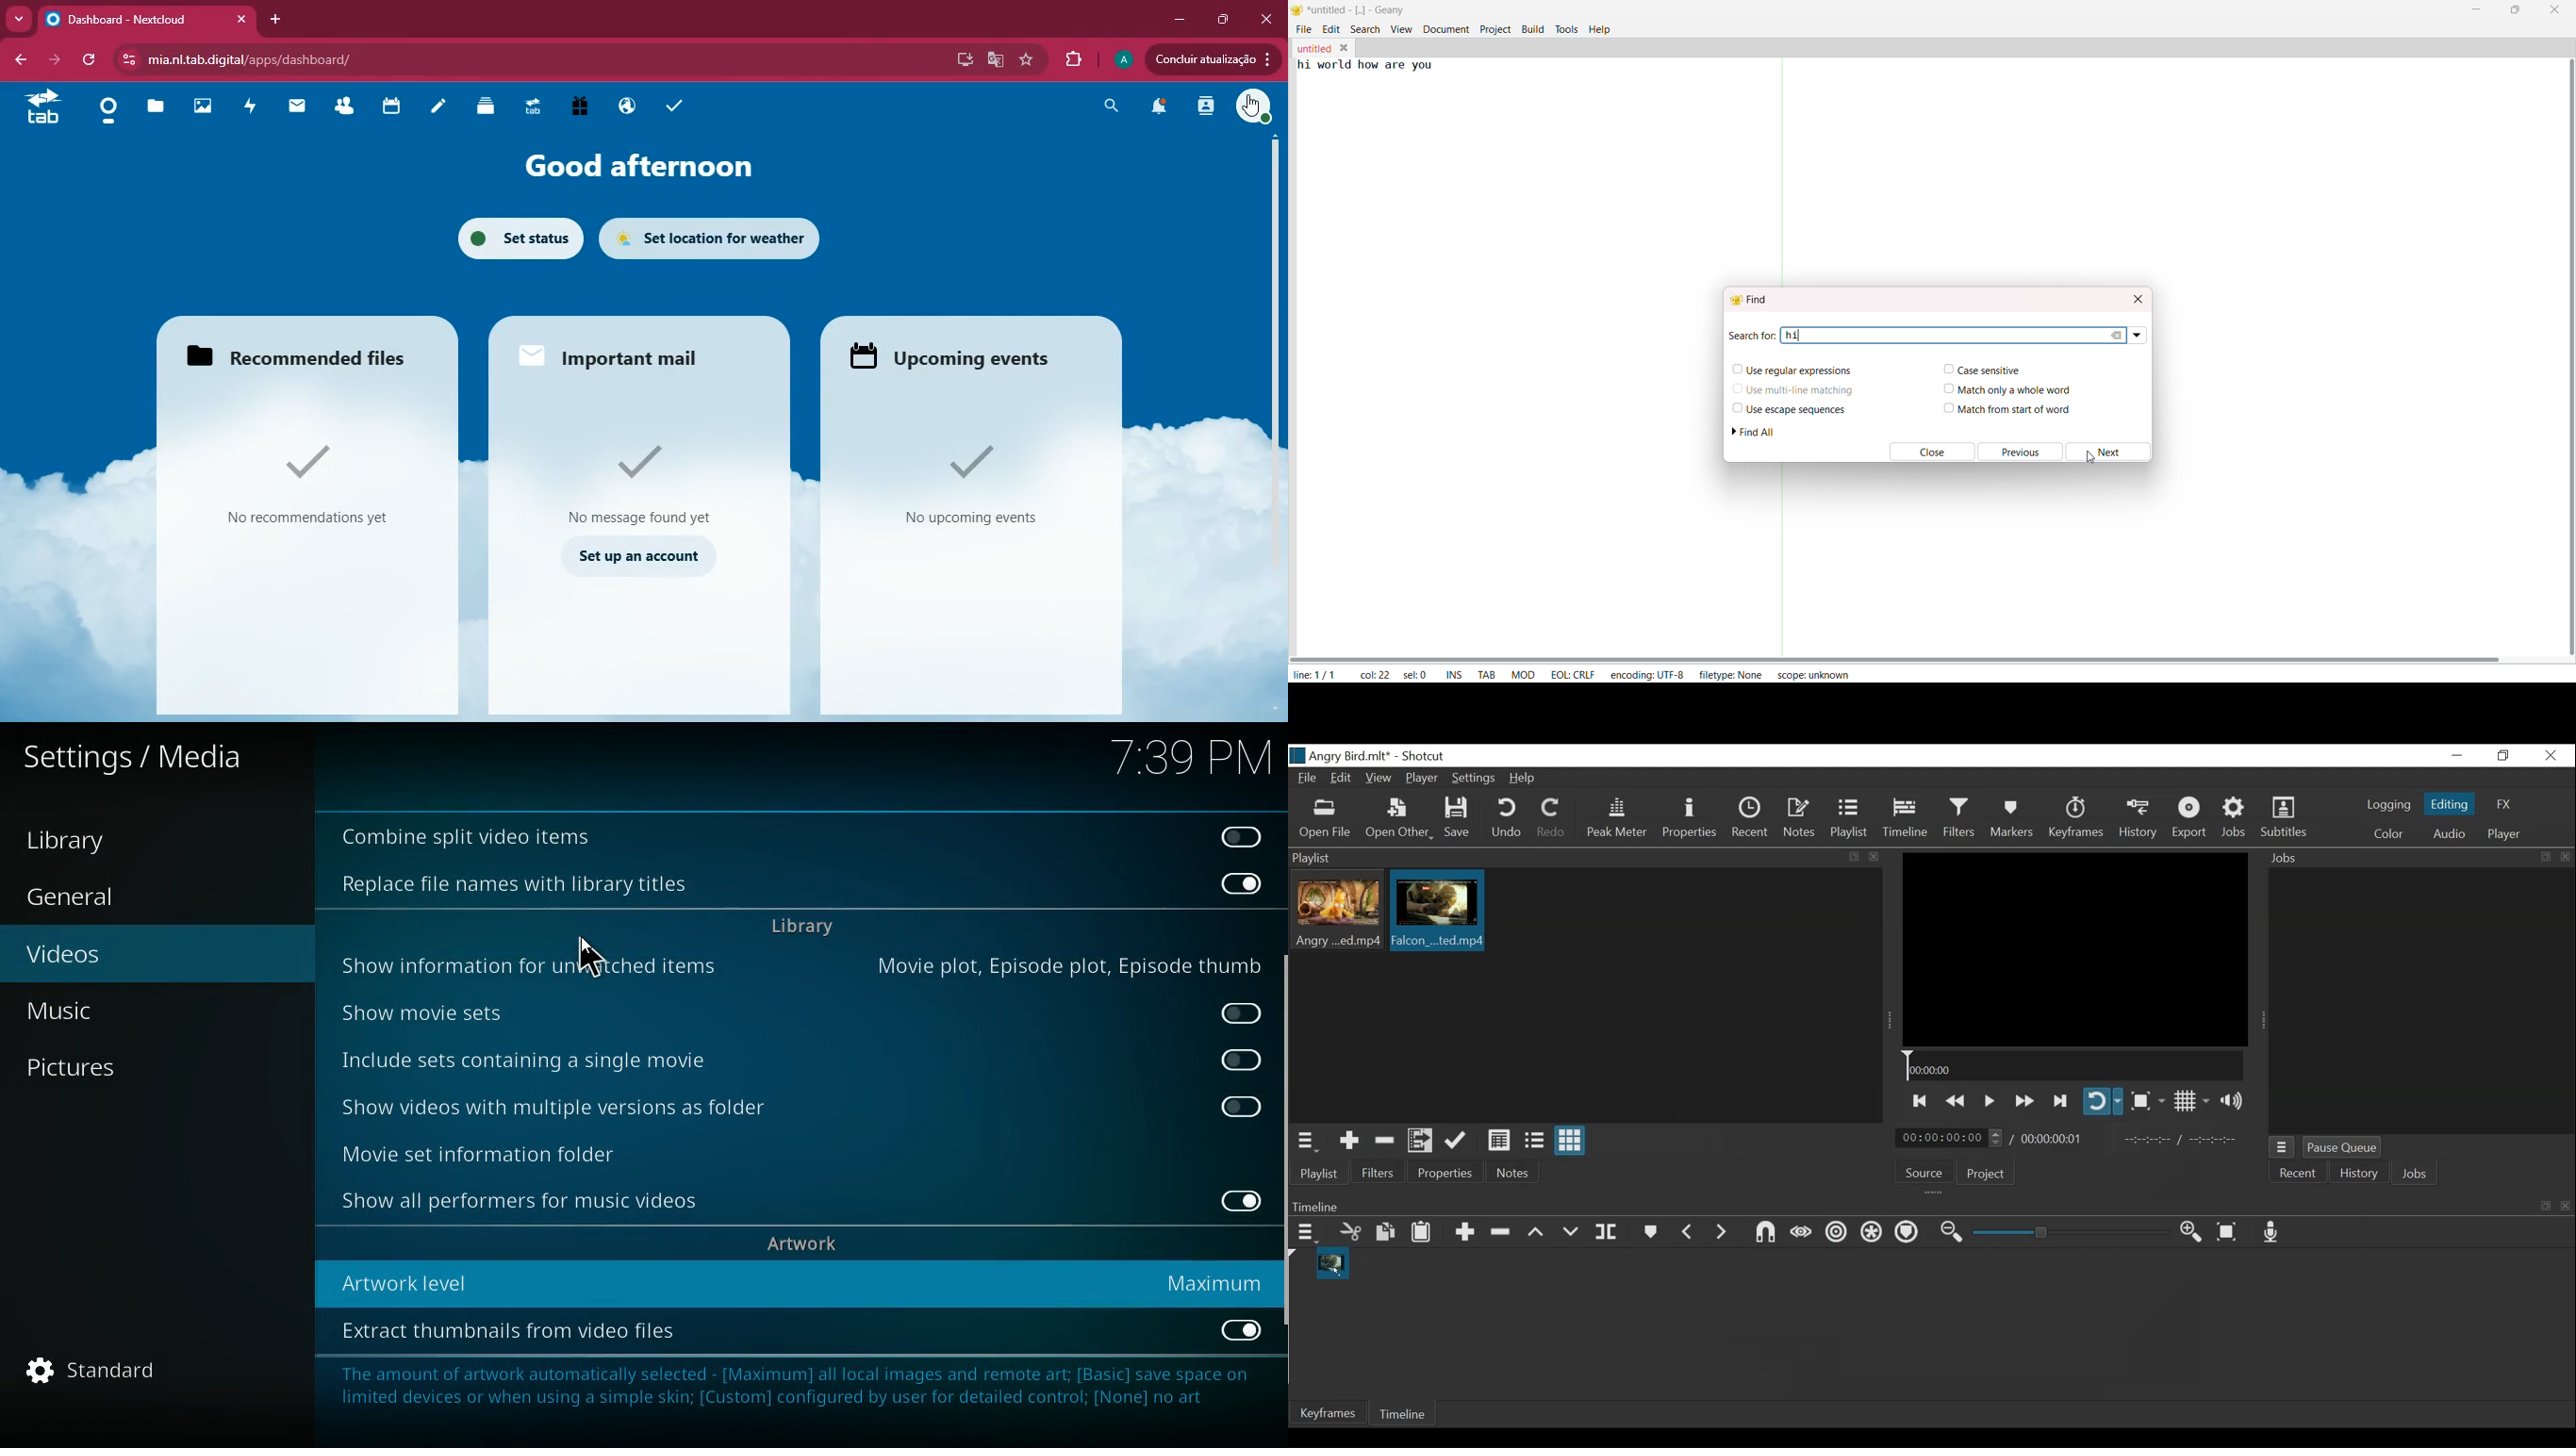 The image size is (2576, 1456). What do you see at coordinates (1838, 1234) in the screenshot?
I see `Ripple` at bounding box center [1838, 1234].